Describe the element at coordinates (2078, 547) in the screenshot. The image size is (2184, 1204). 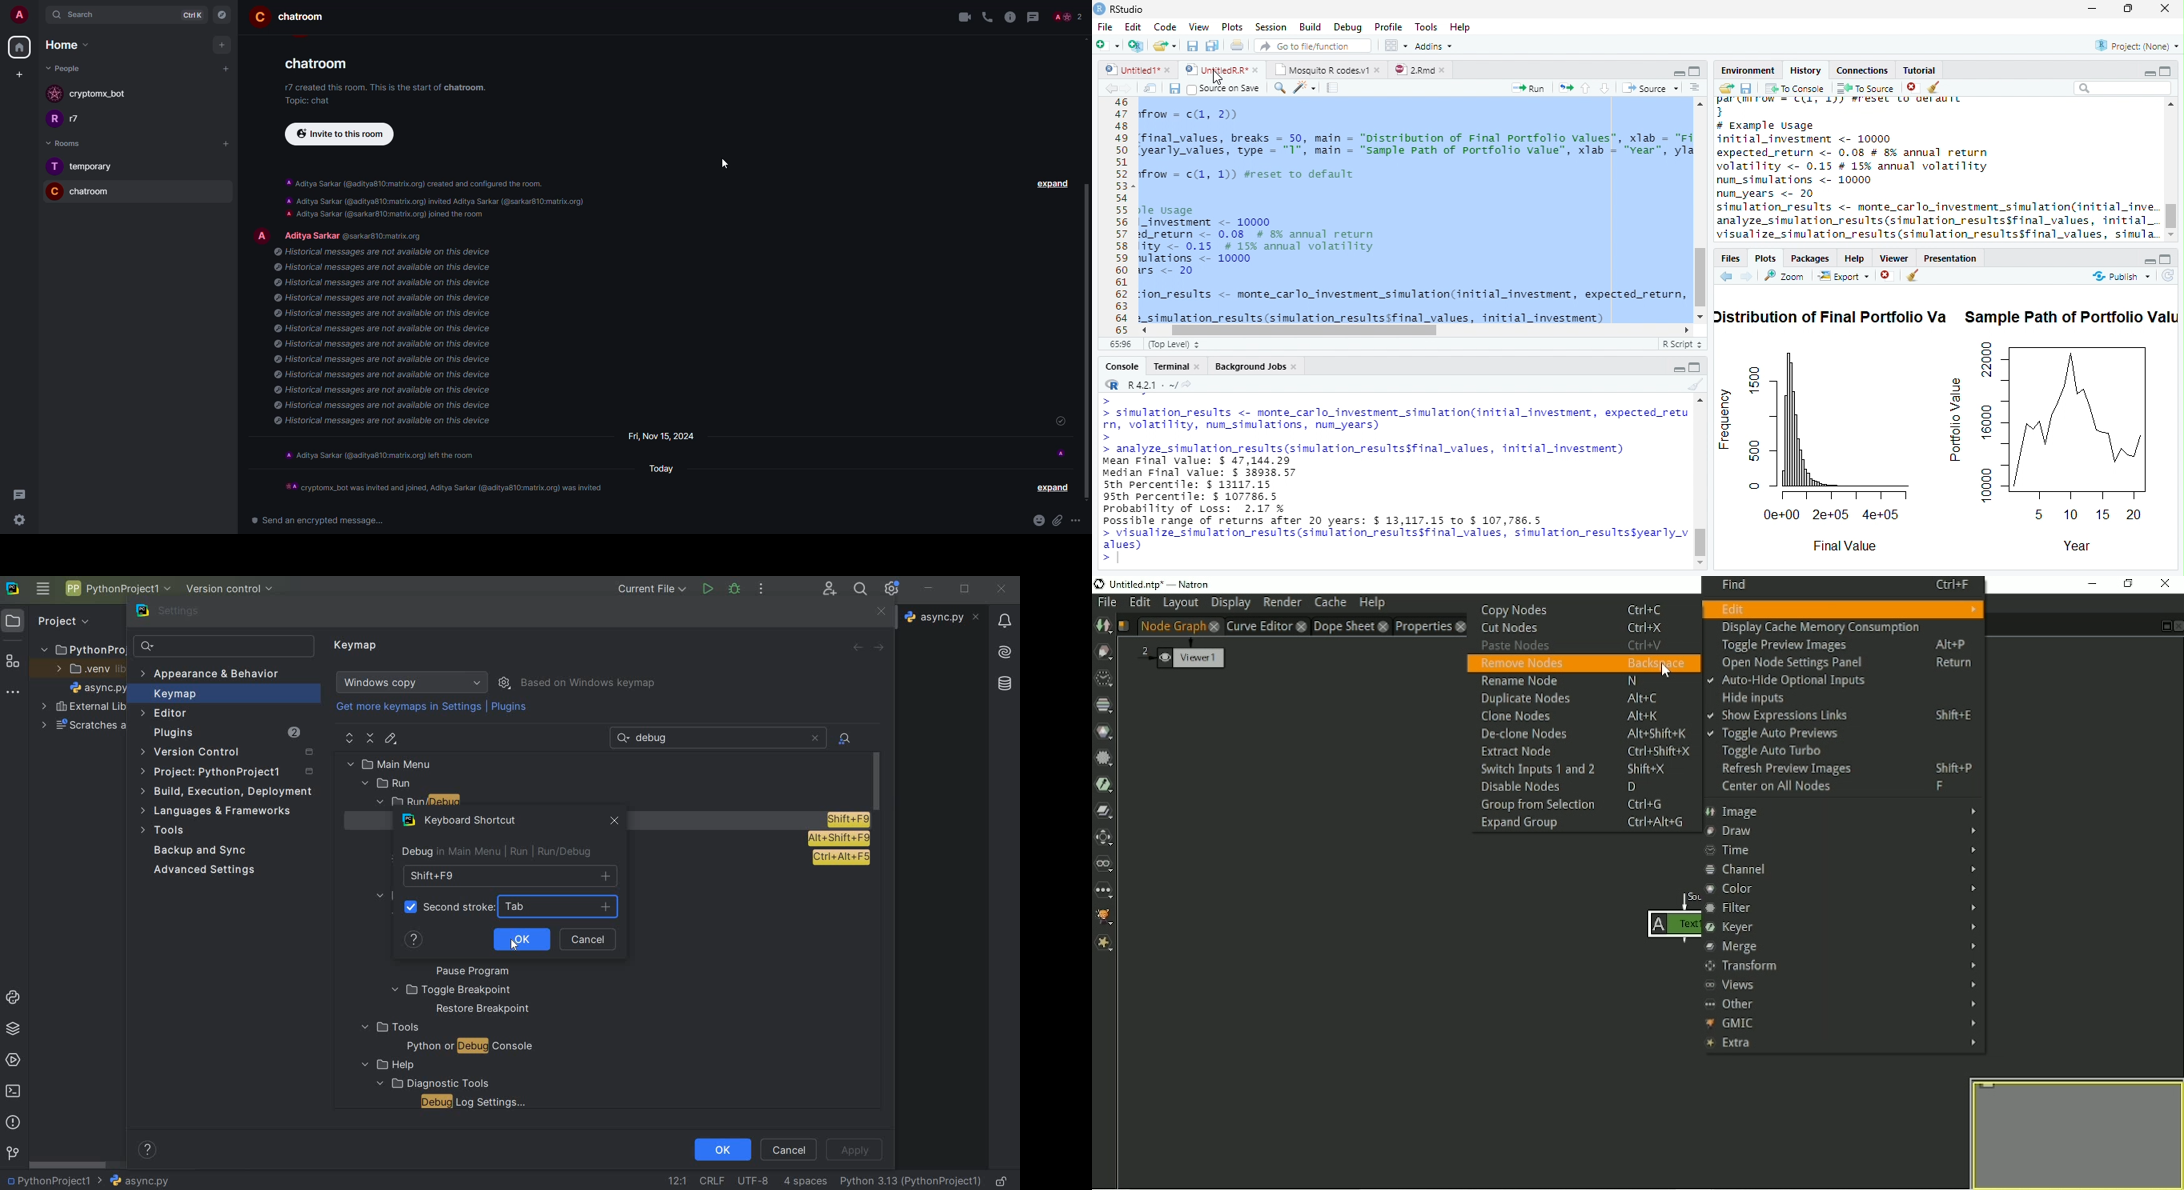
I see `Year` at that location.